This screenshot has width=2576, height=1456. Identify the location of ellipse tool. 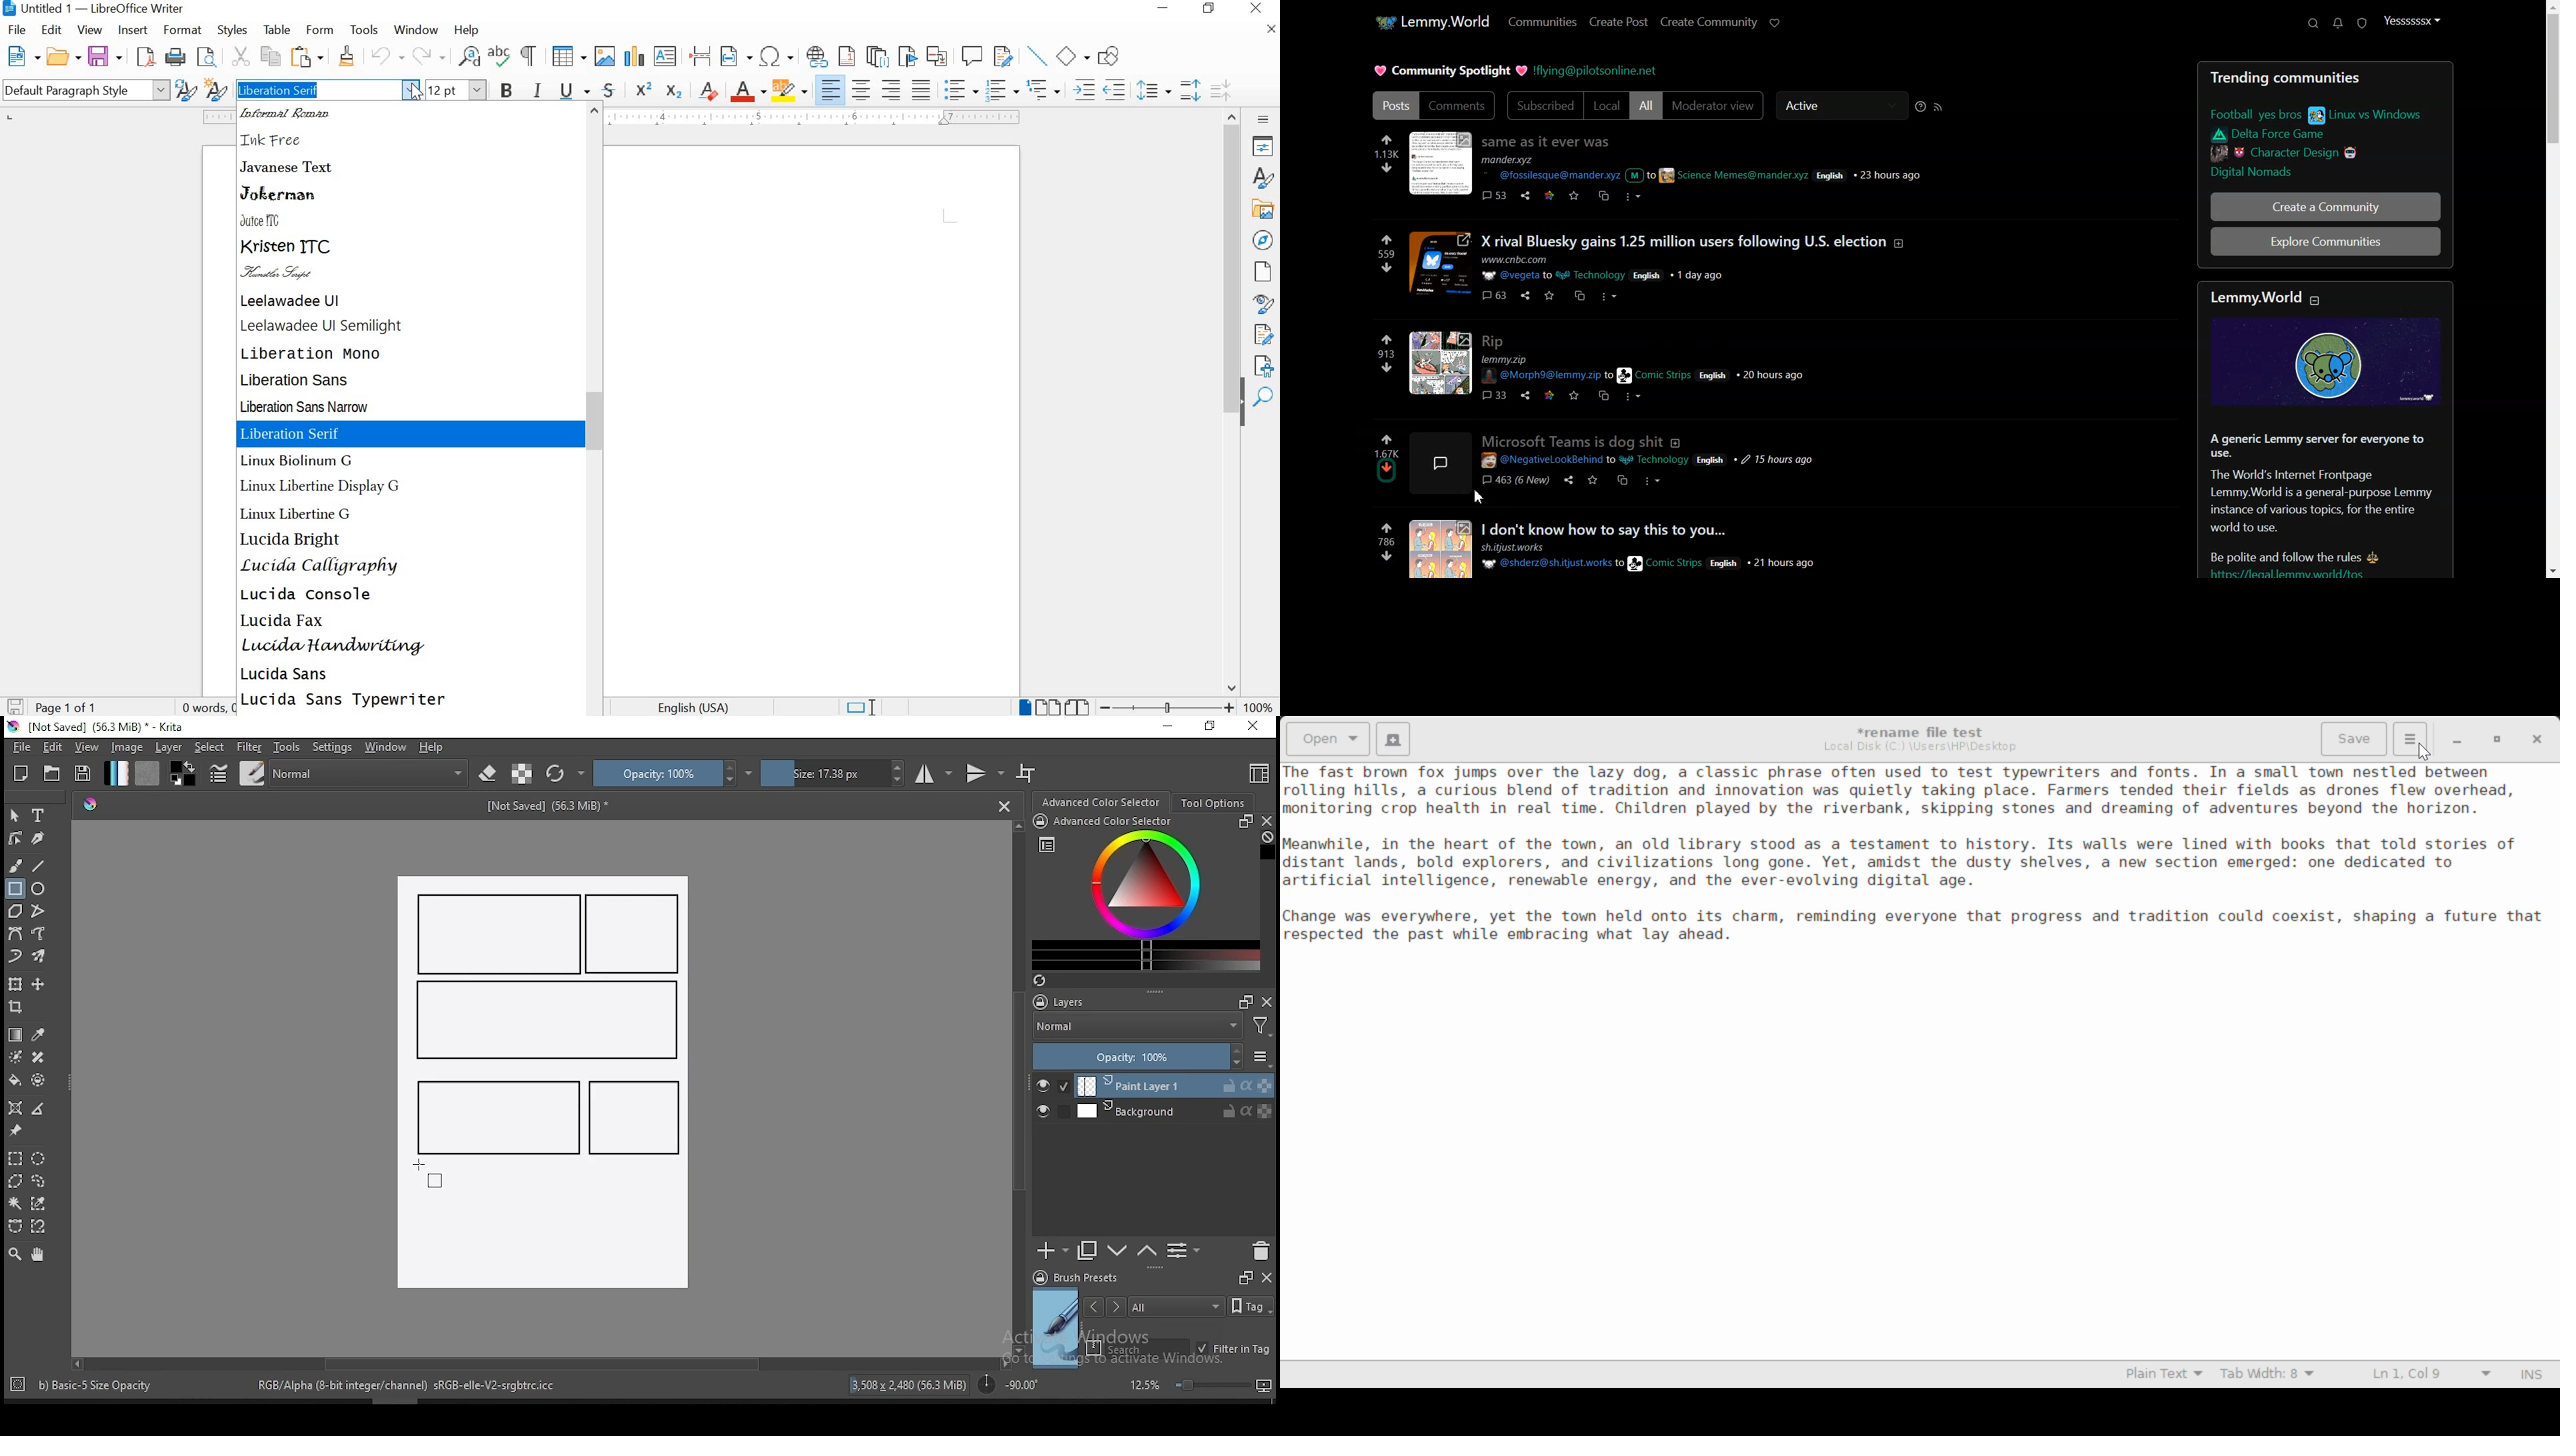
(39, 887).